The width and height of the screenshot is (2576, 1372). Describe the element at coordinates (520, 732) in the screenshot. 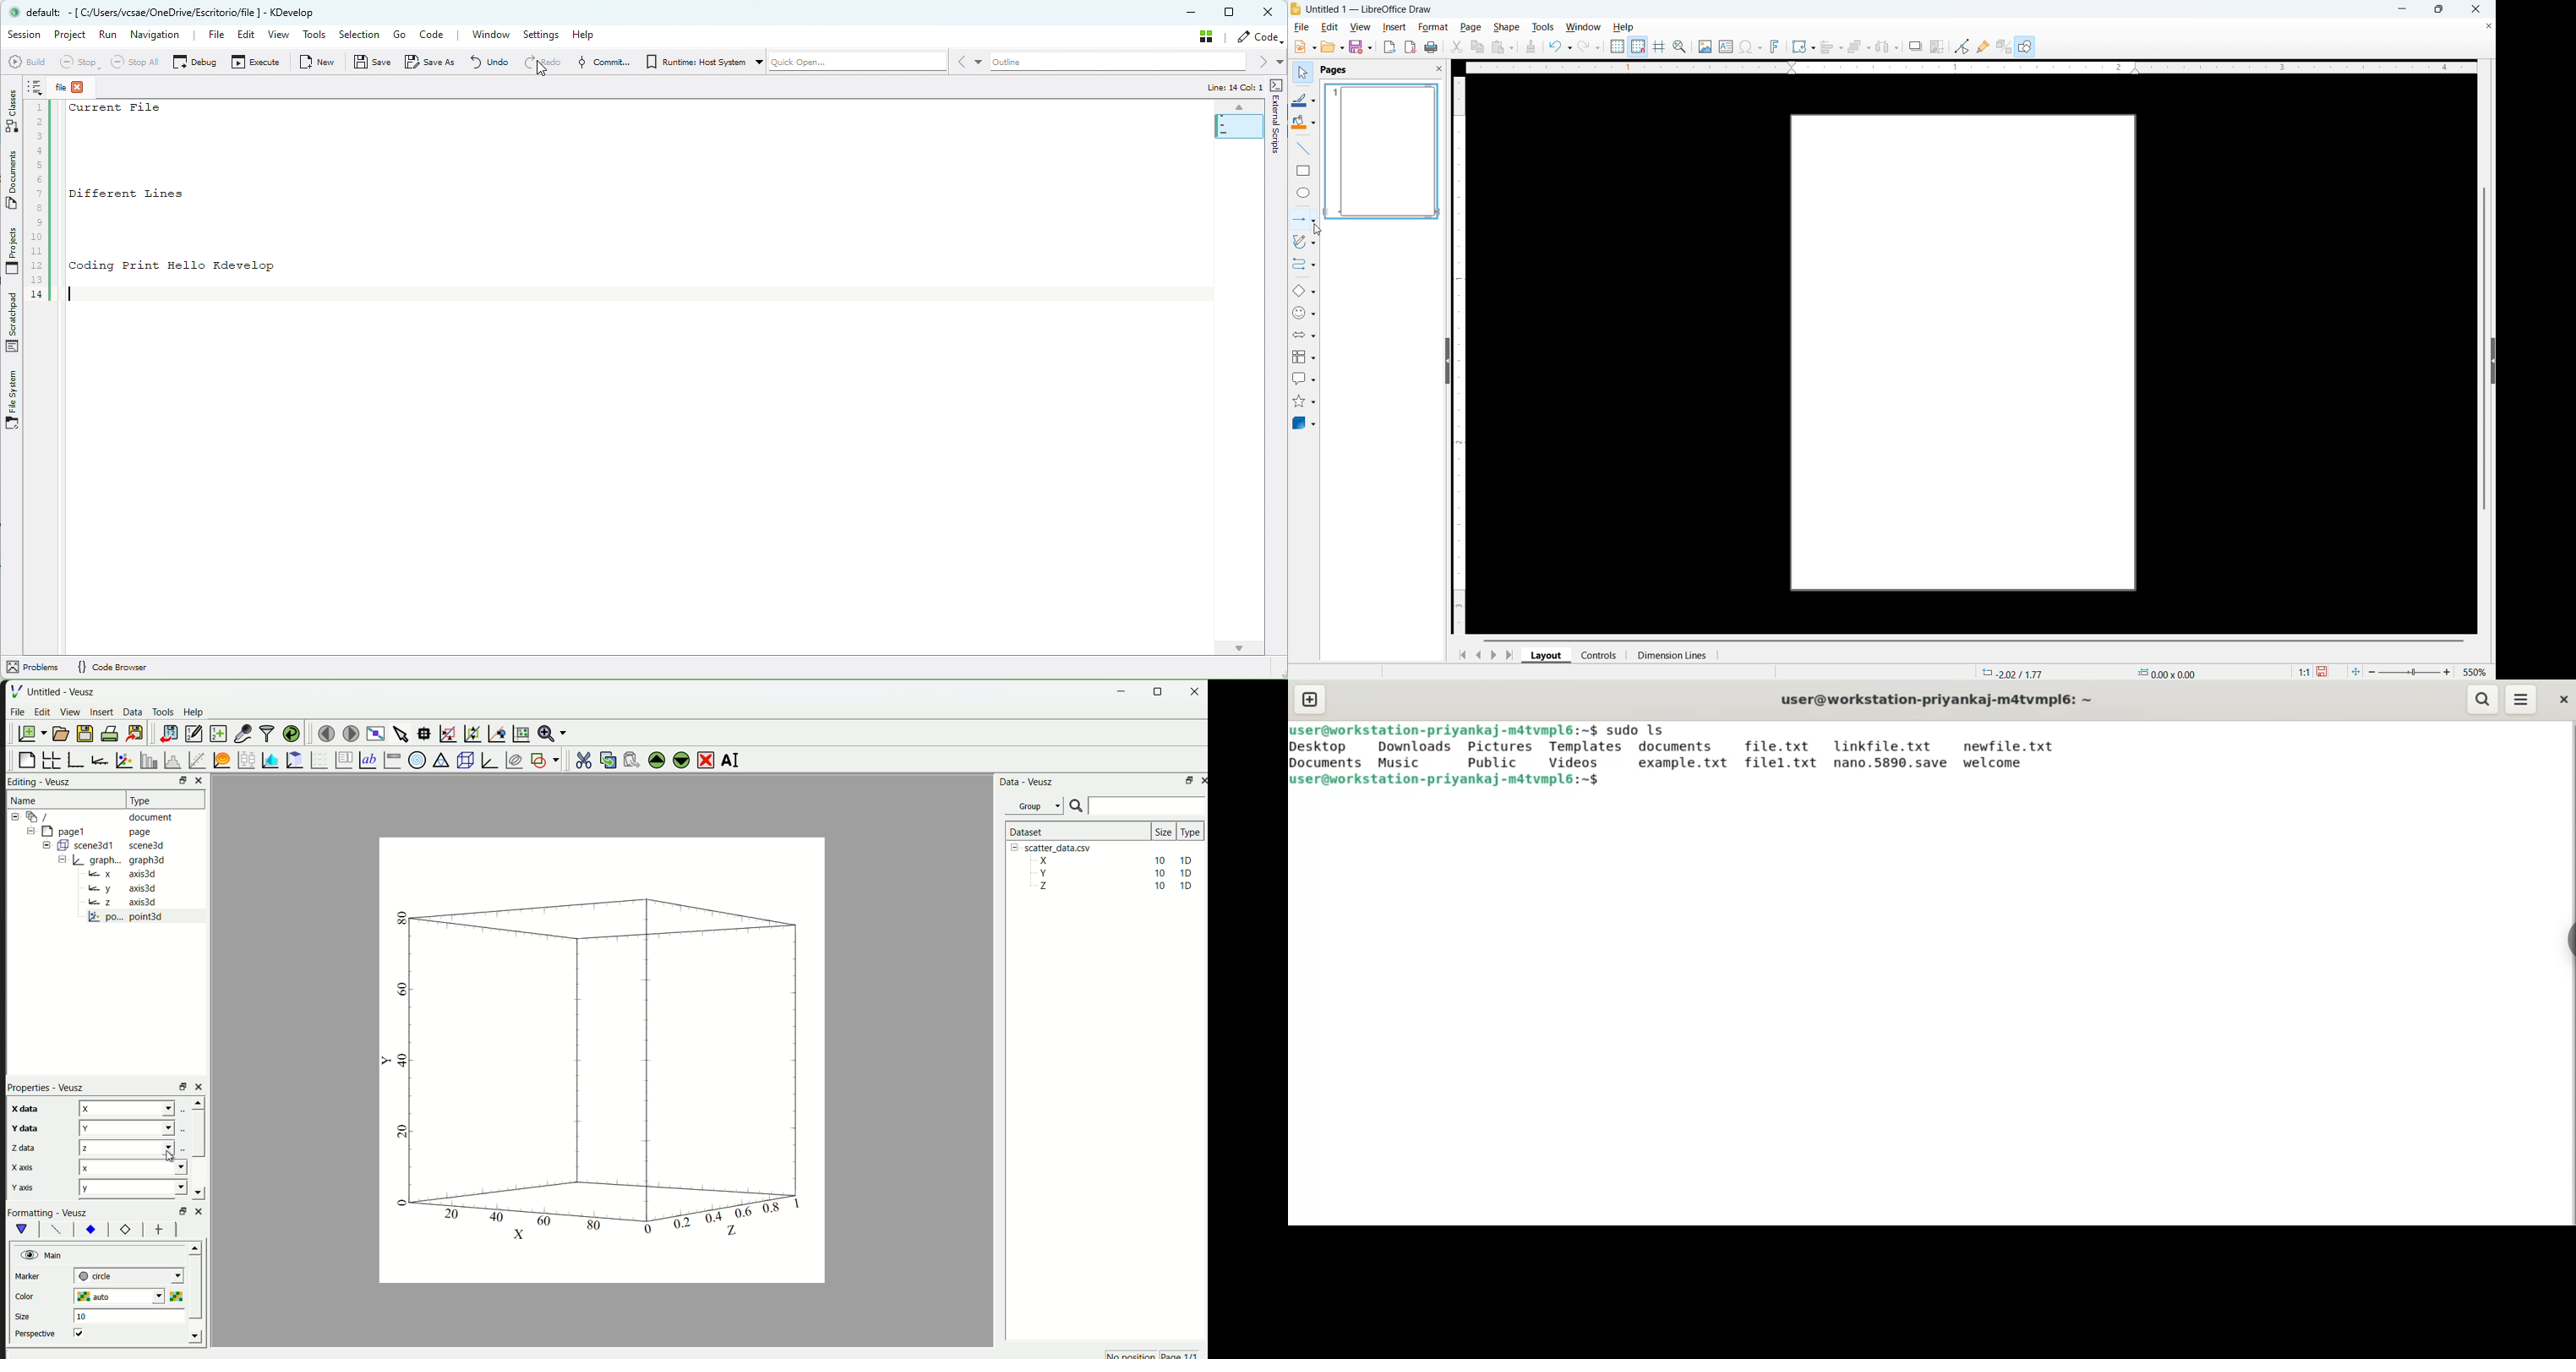

I see `Reset graph axes` at that location.